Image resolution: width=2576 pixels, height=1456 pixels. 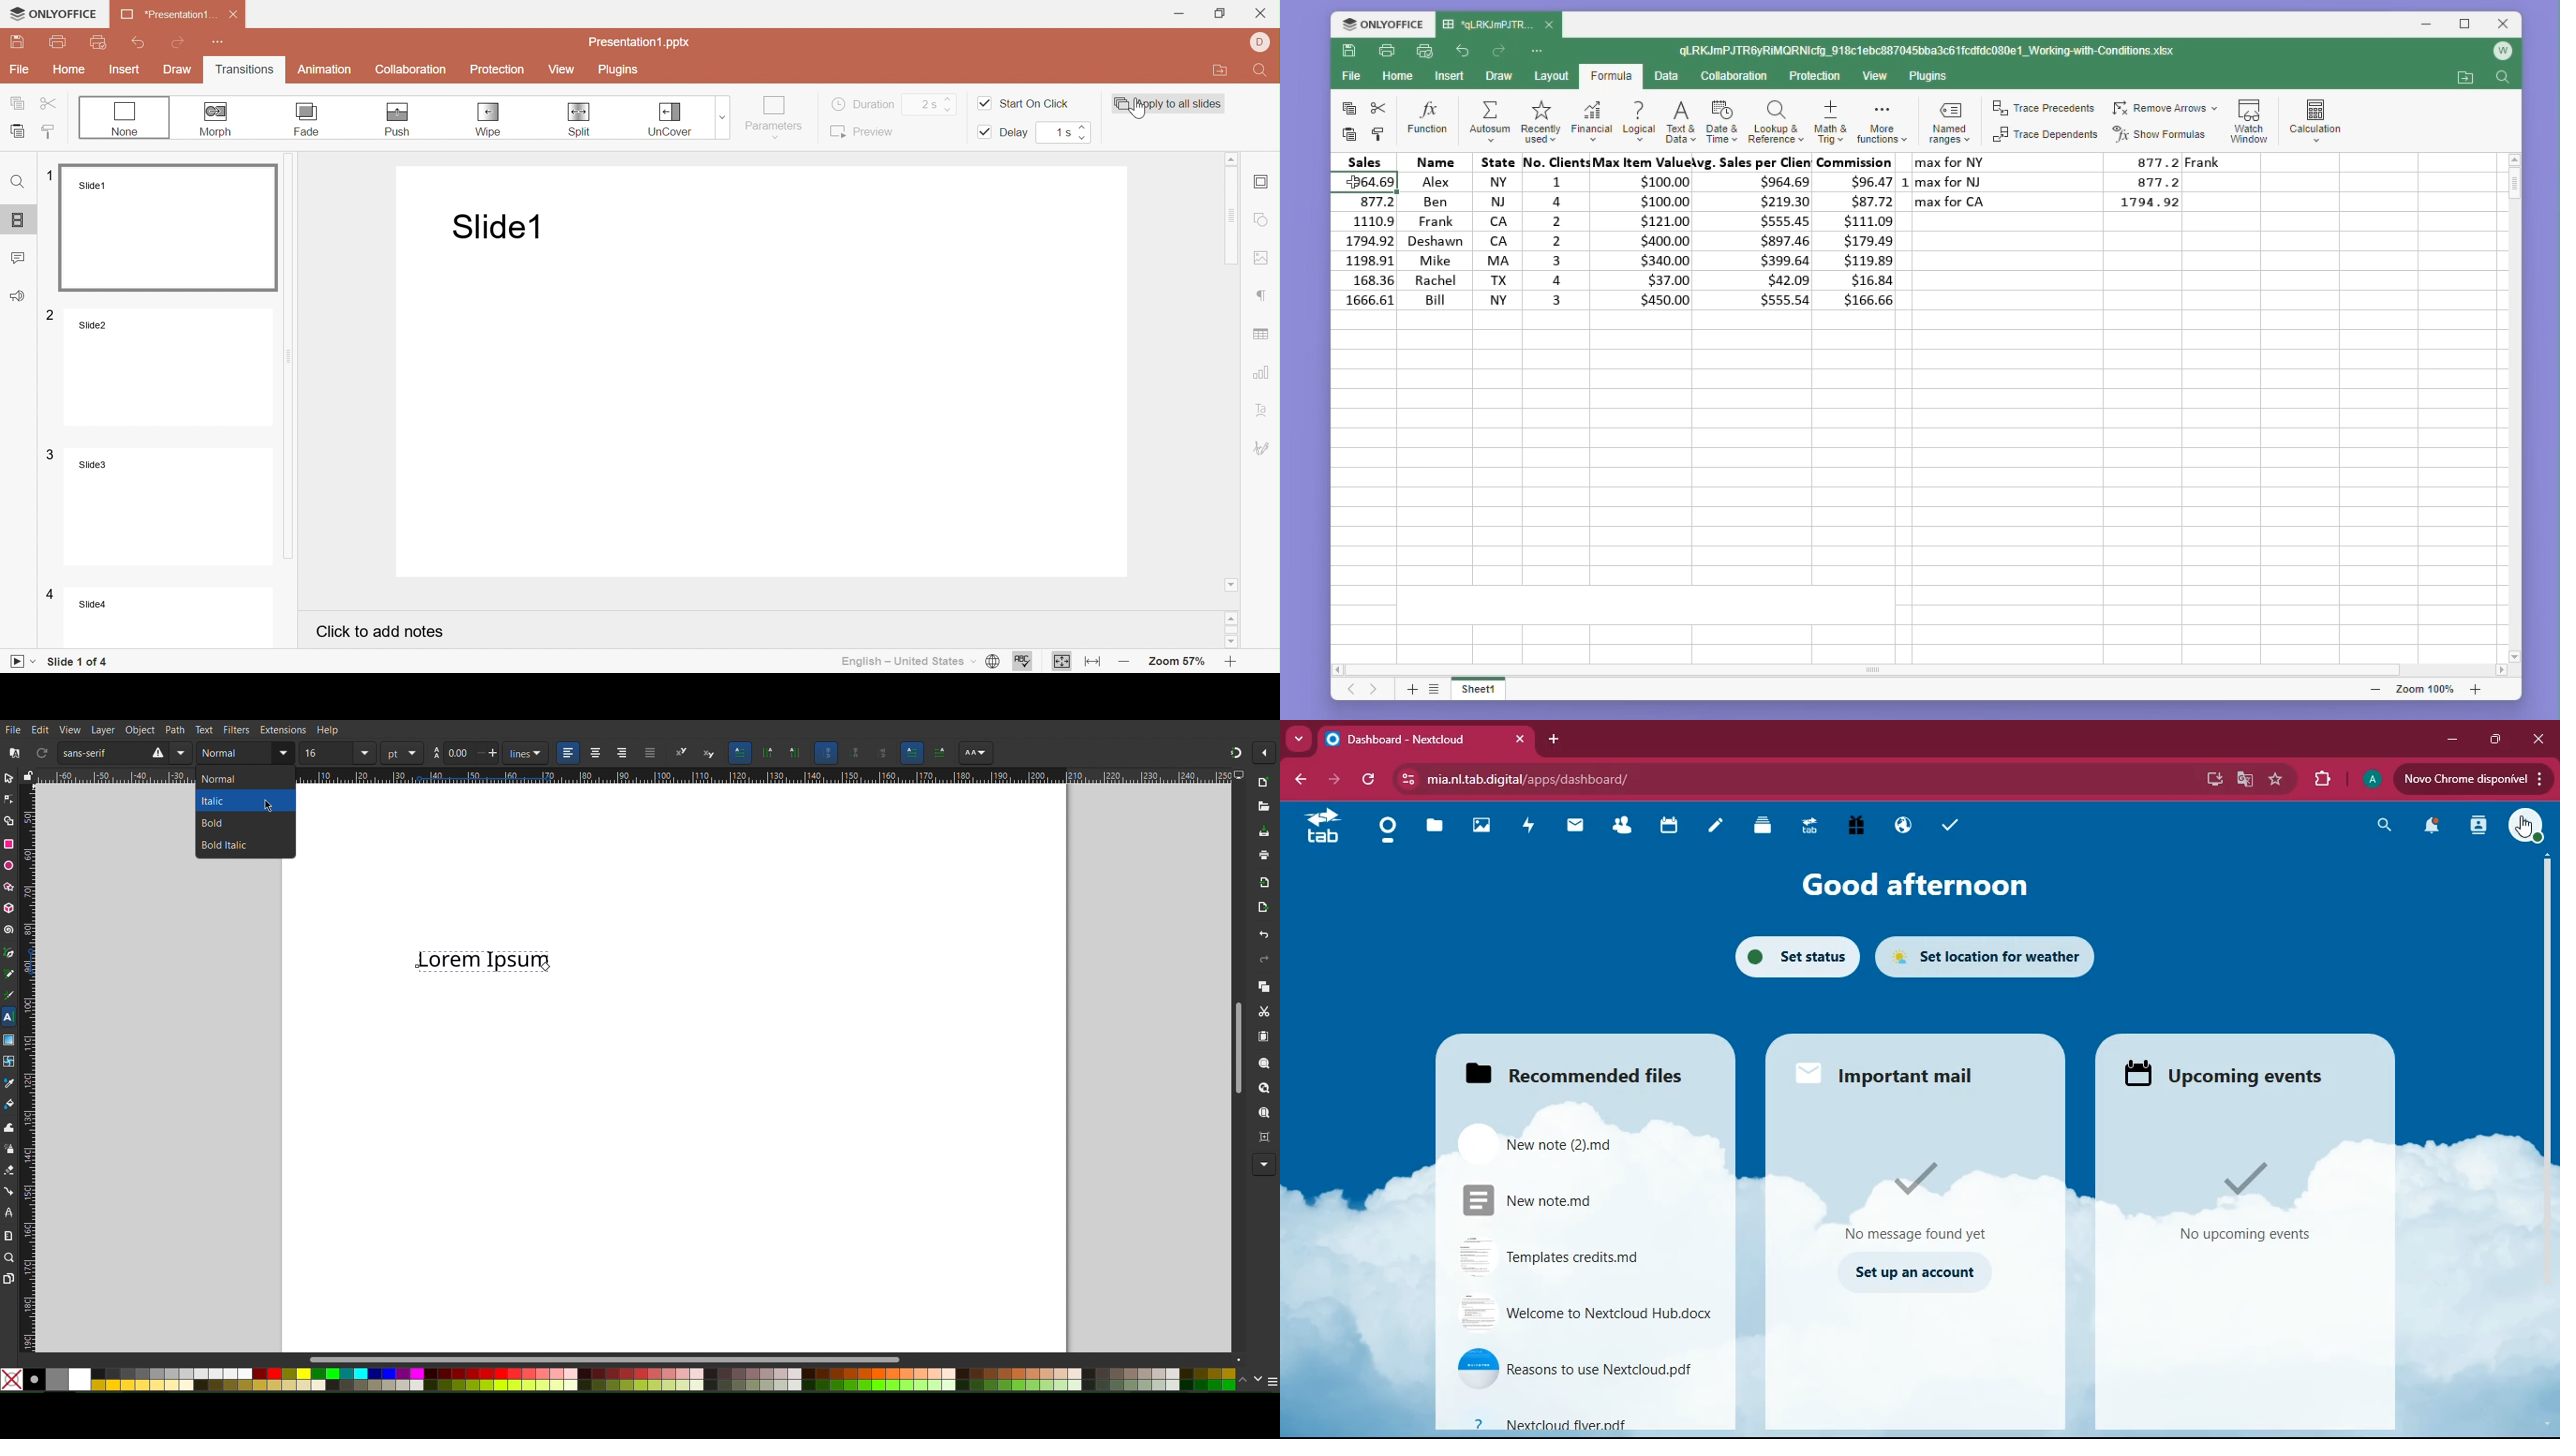 I want to click on Apply to all slides, so click(x=1165, y=103).